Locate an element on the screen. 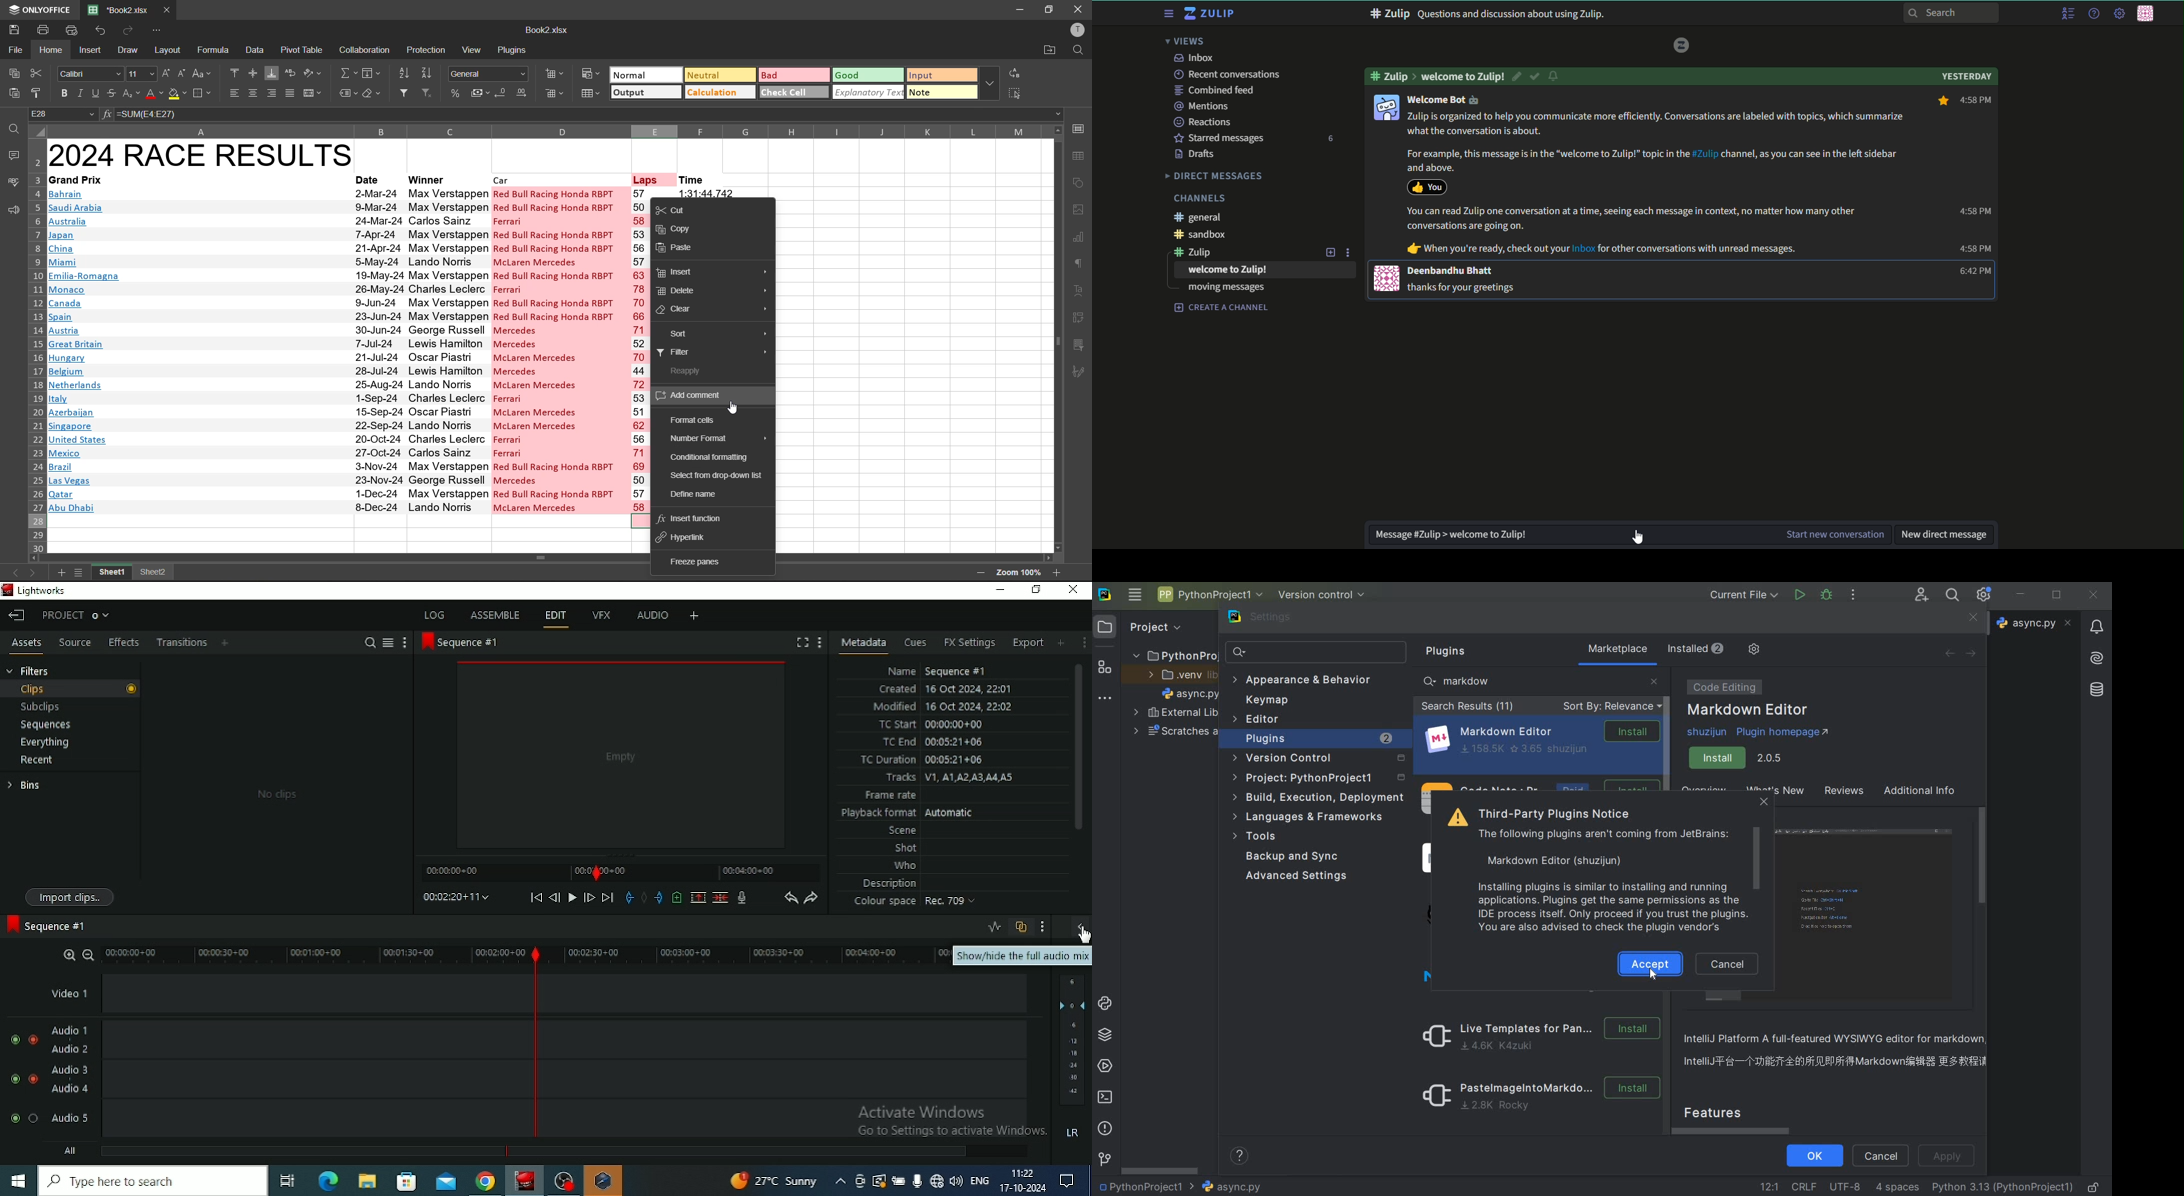 This screenshot has width=2184, height=1204. #sandbox is located at coordinates (1205, 235).